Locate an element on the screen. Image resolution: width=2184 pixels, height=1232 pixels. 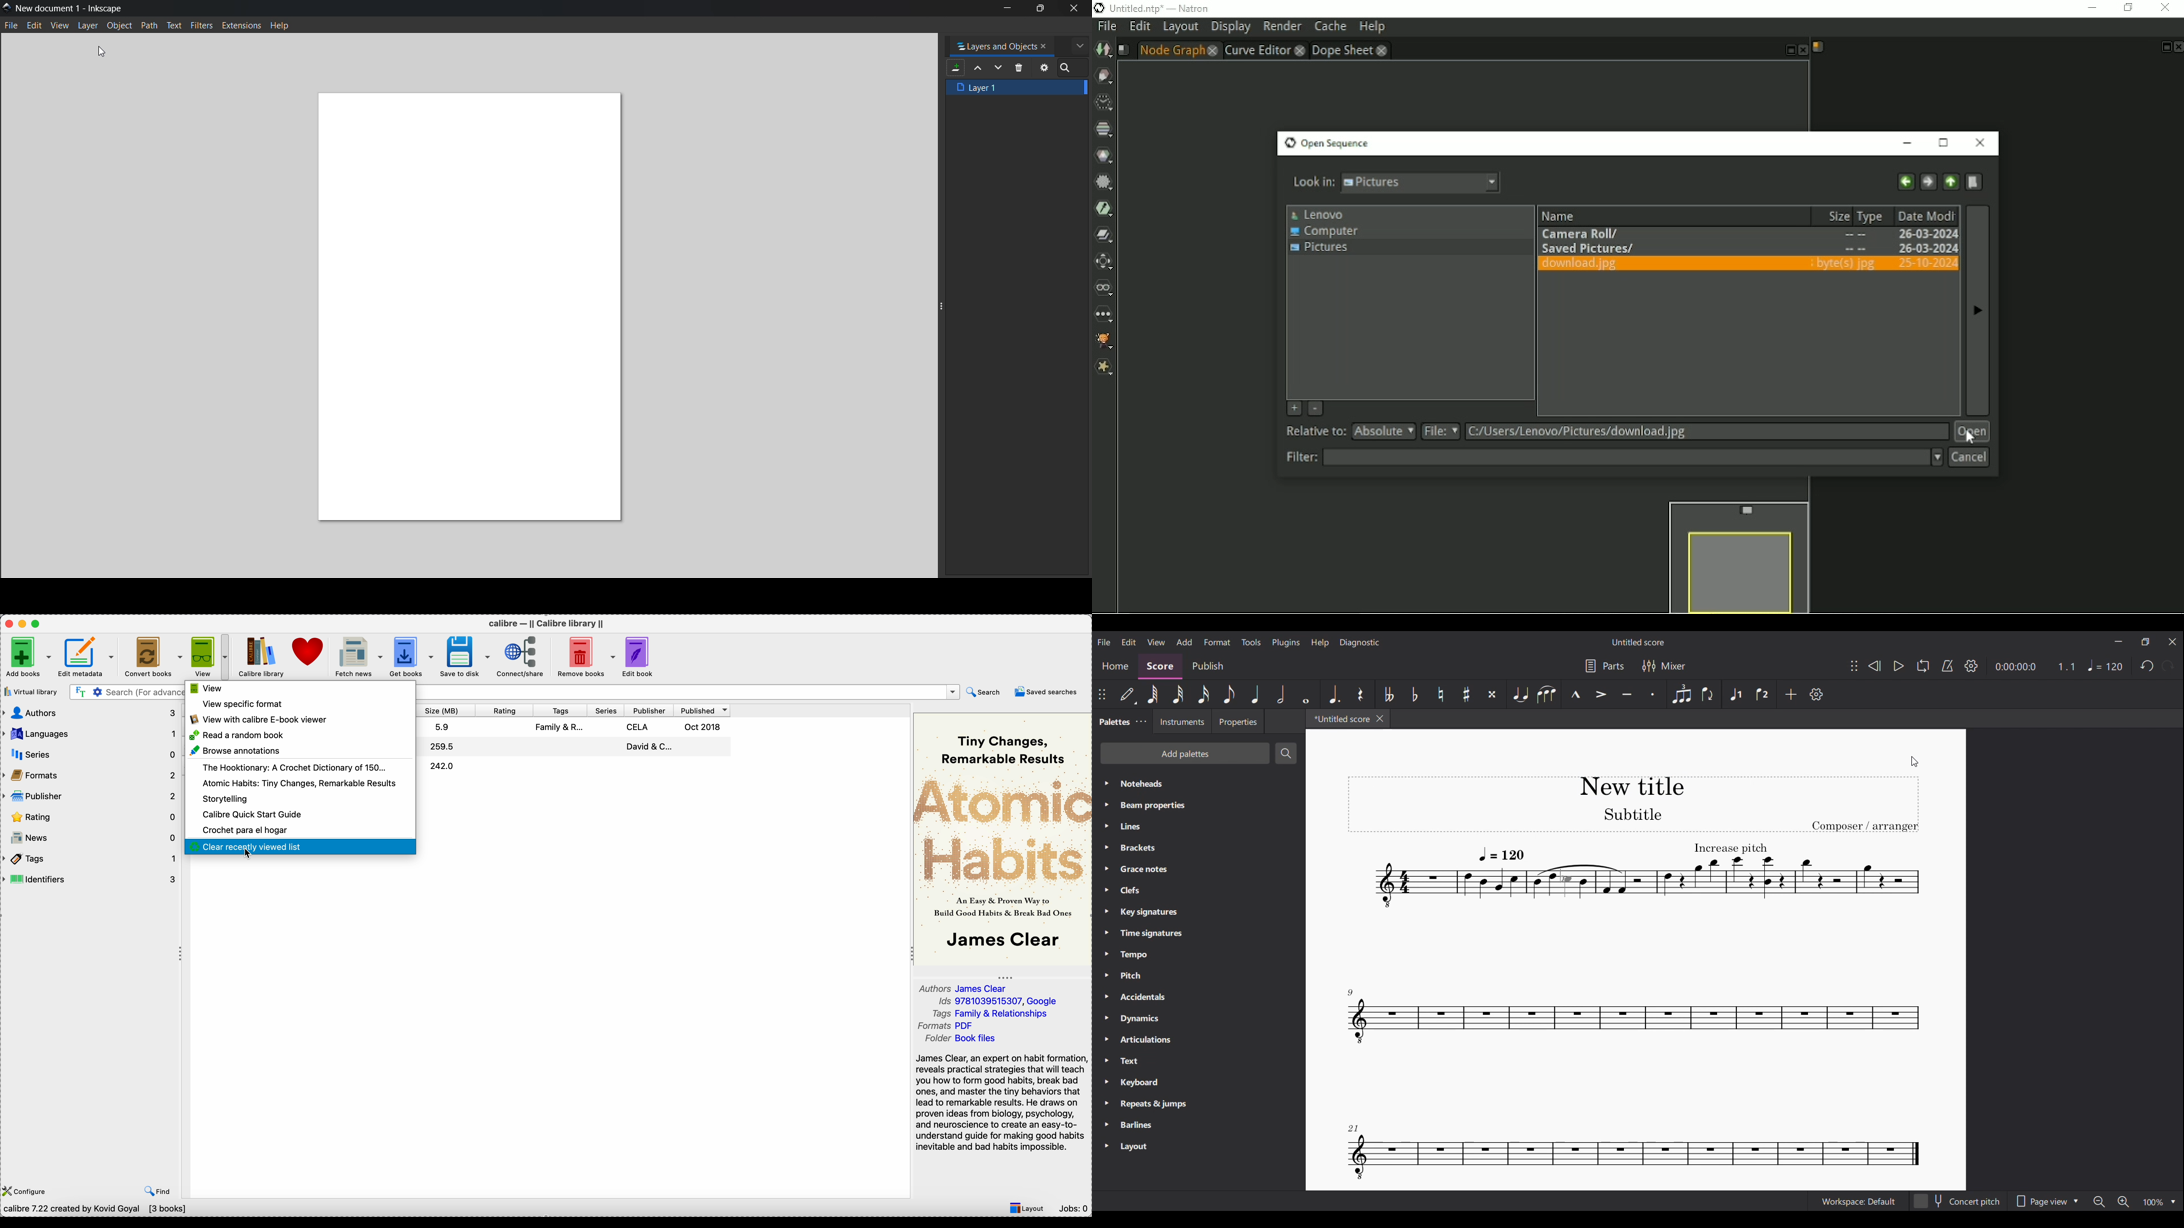
16th note is located at coordinates (1203, 694).